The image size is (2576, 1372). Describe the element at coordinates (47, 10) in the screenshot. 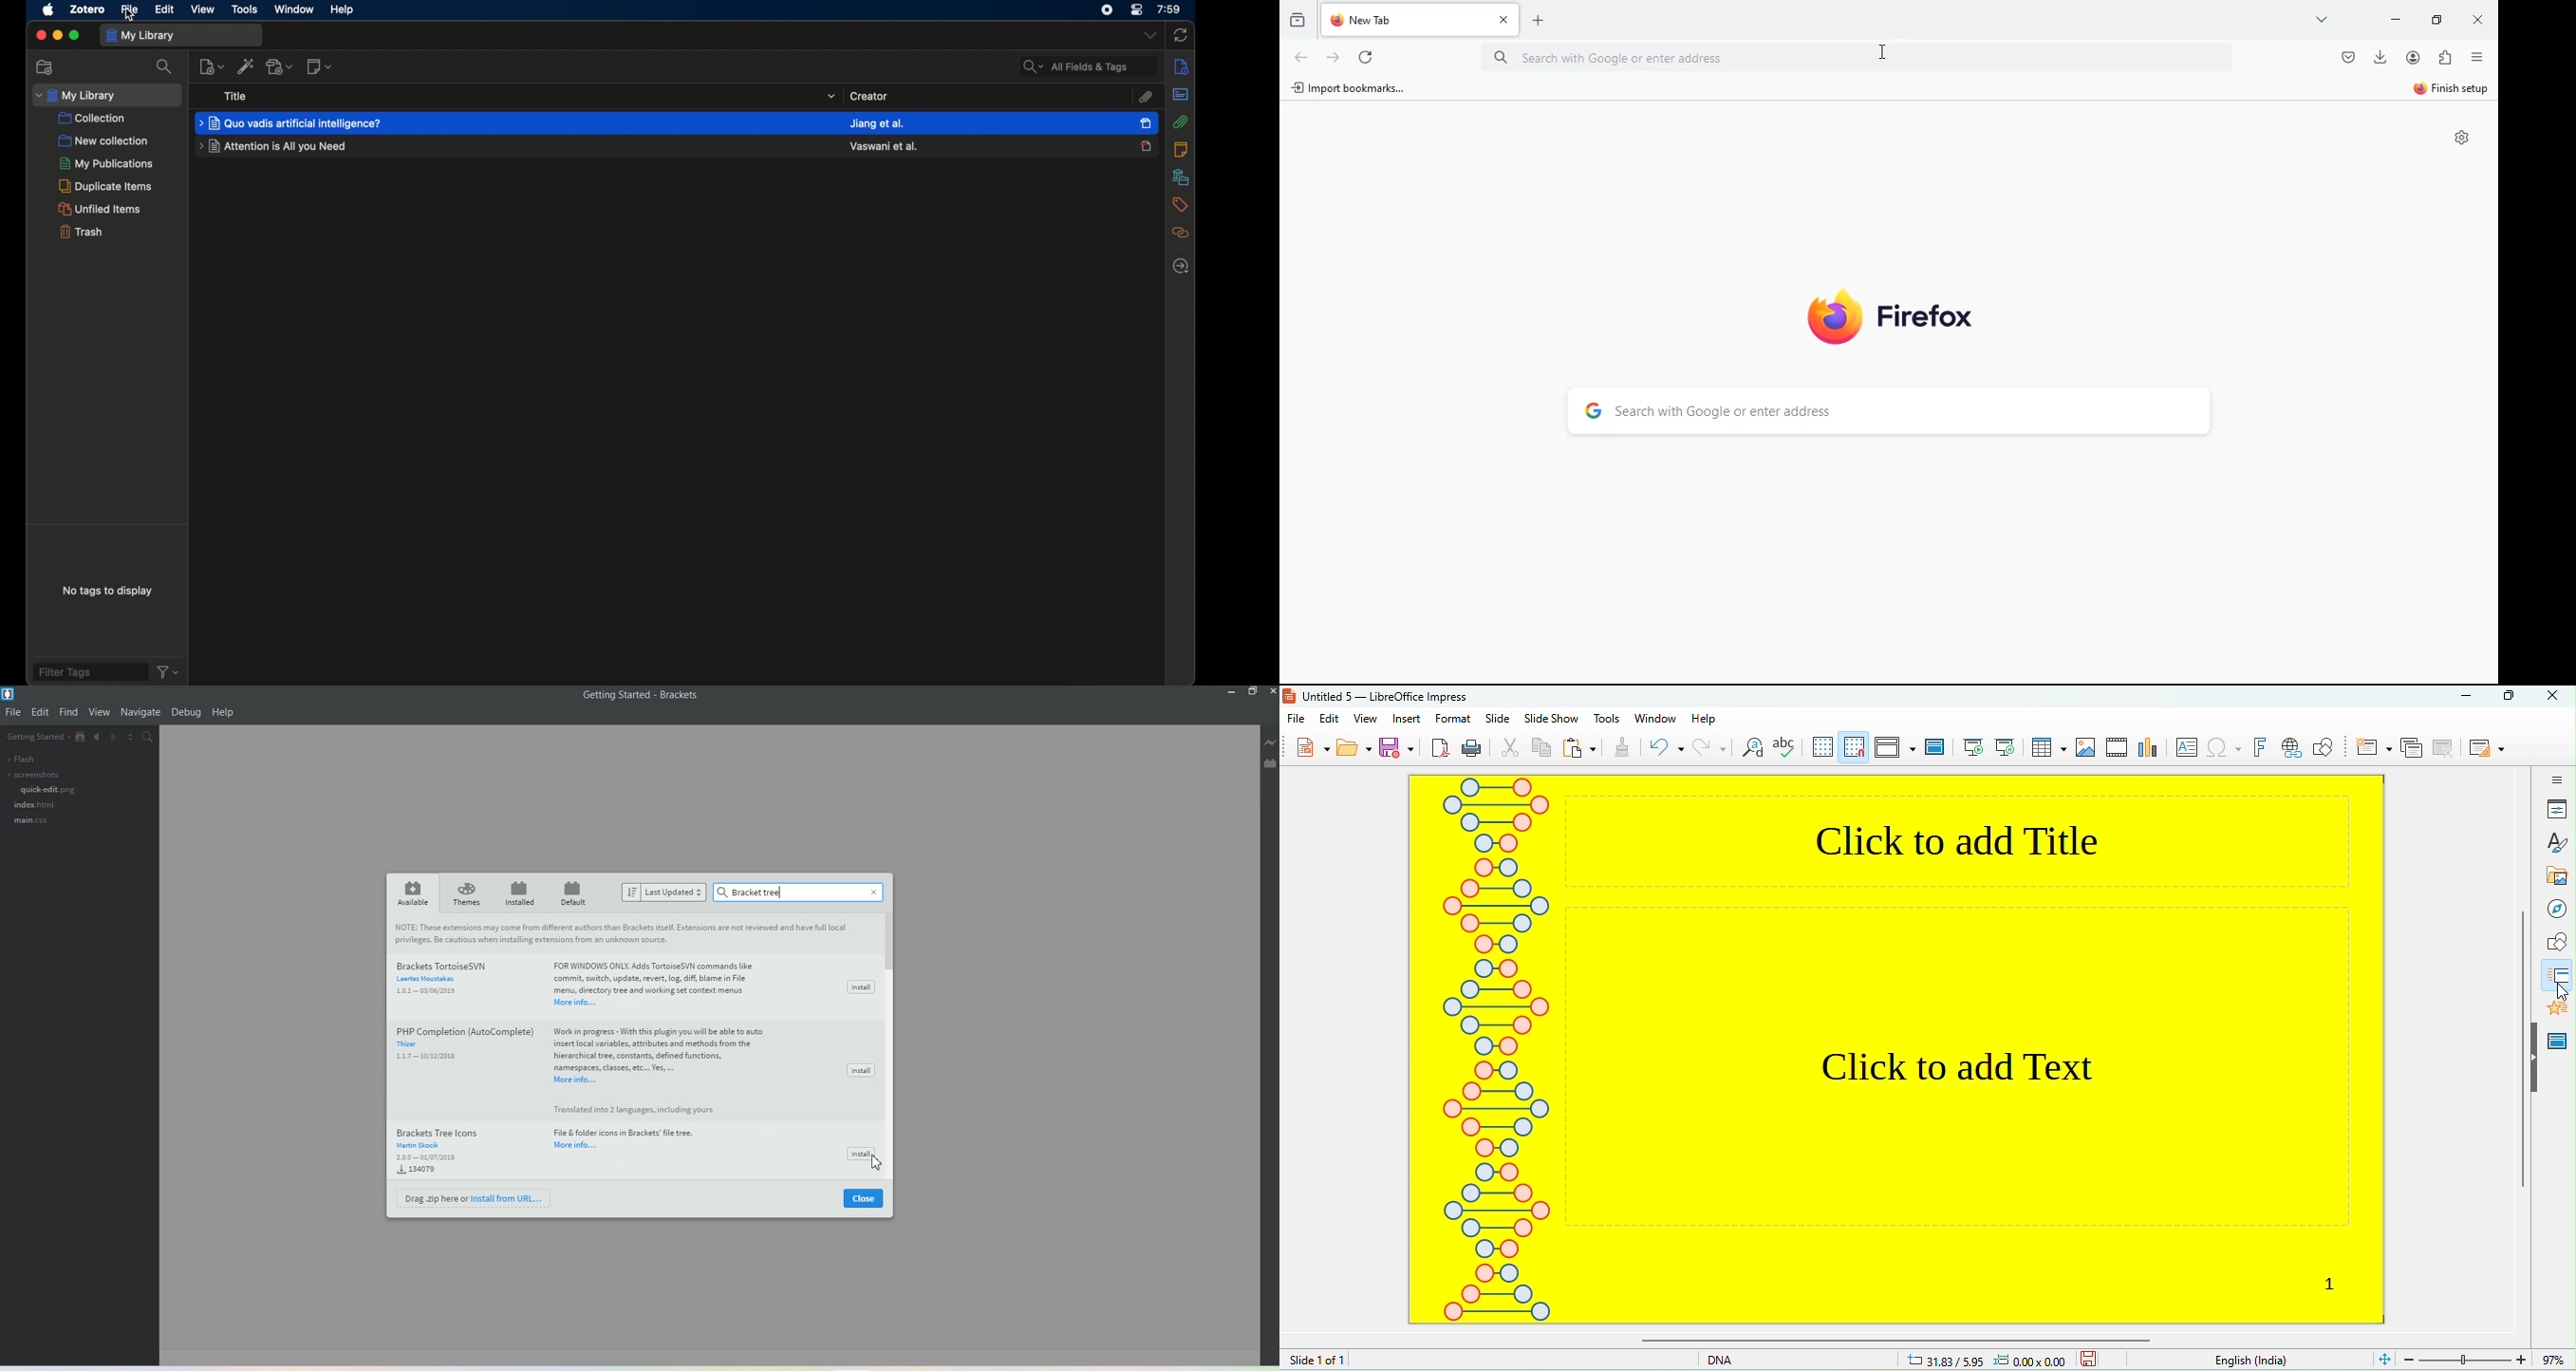

I see `apple icon` at that location.